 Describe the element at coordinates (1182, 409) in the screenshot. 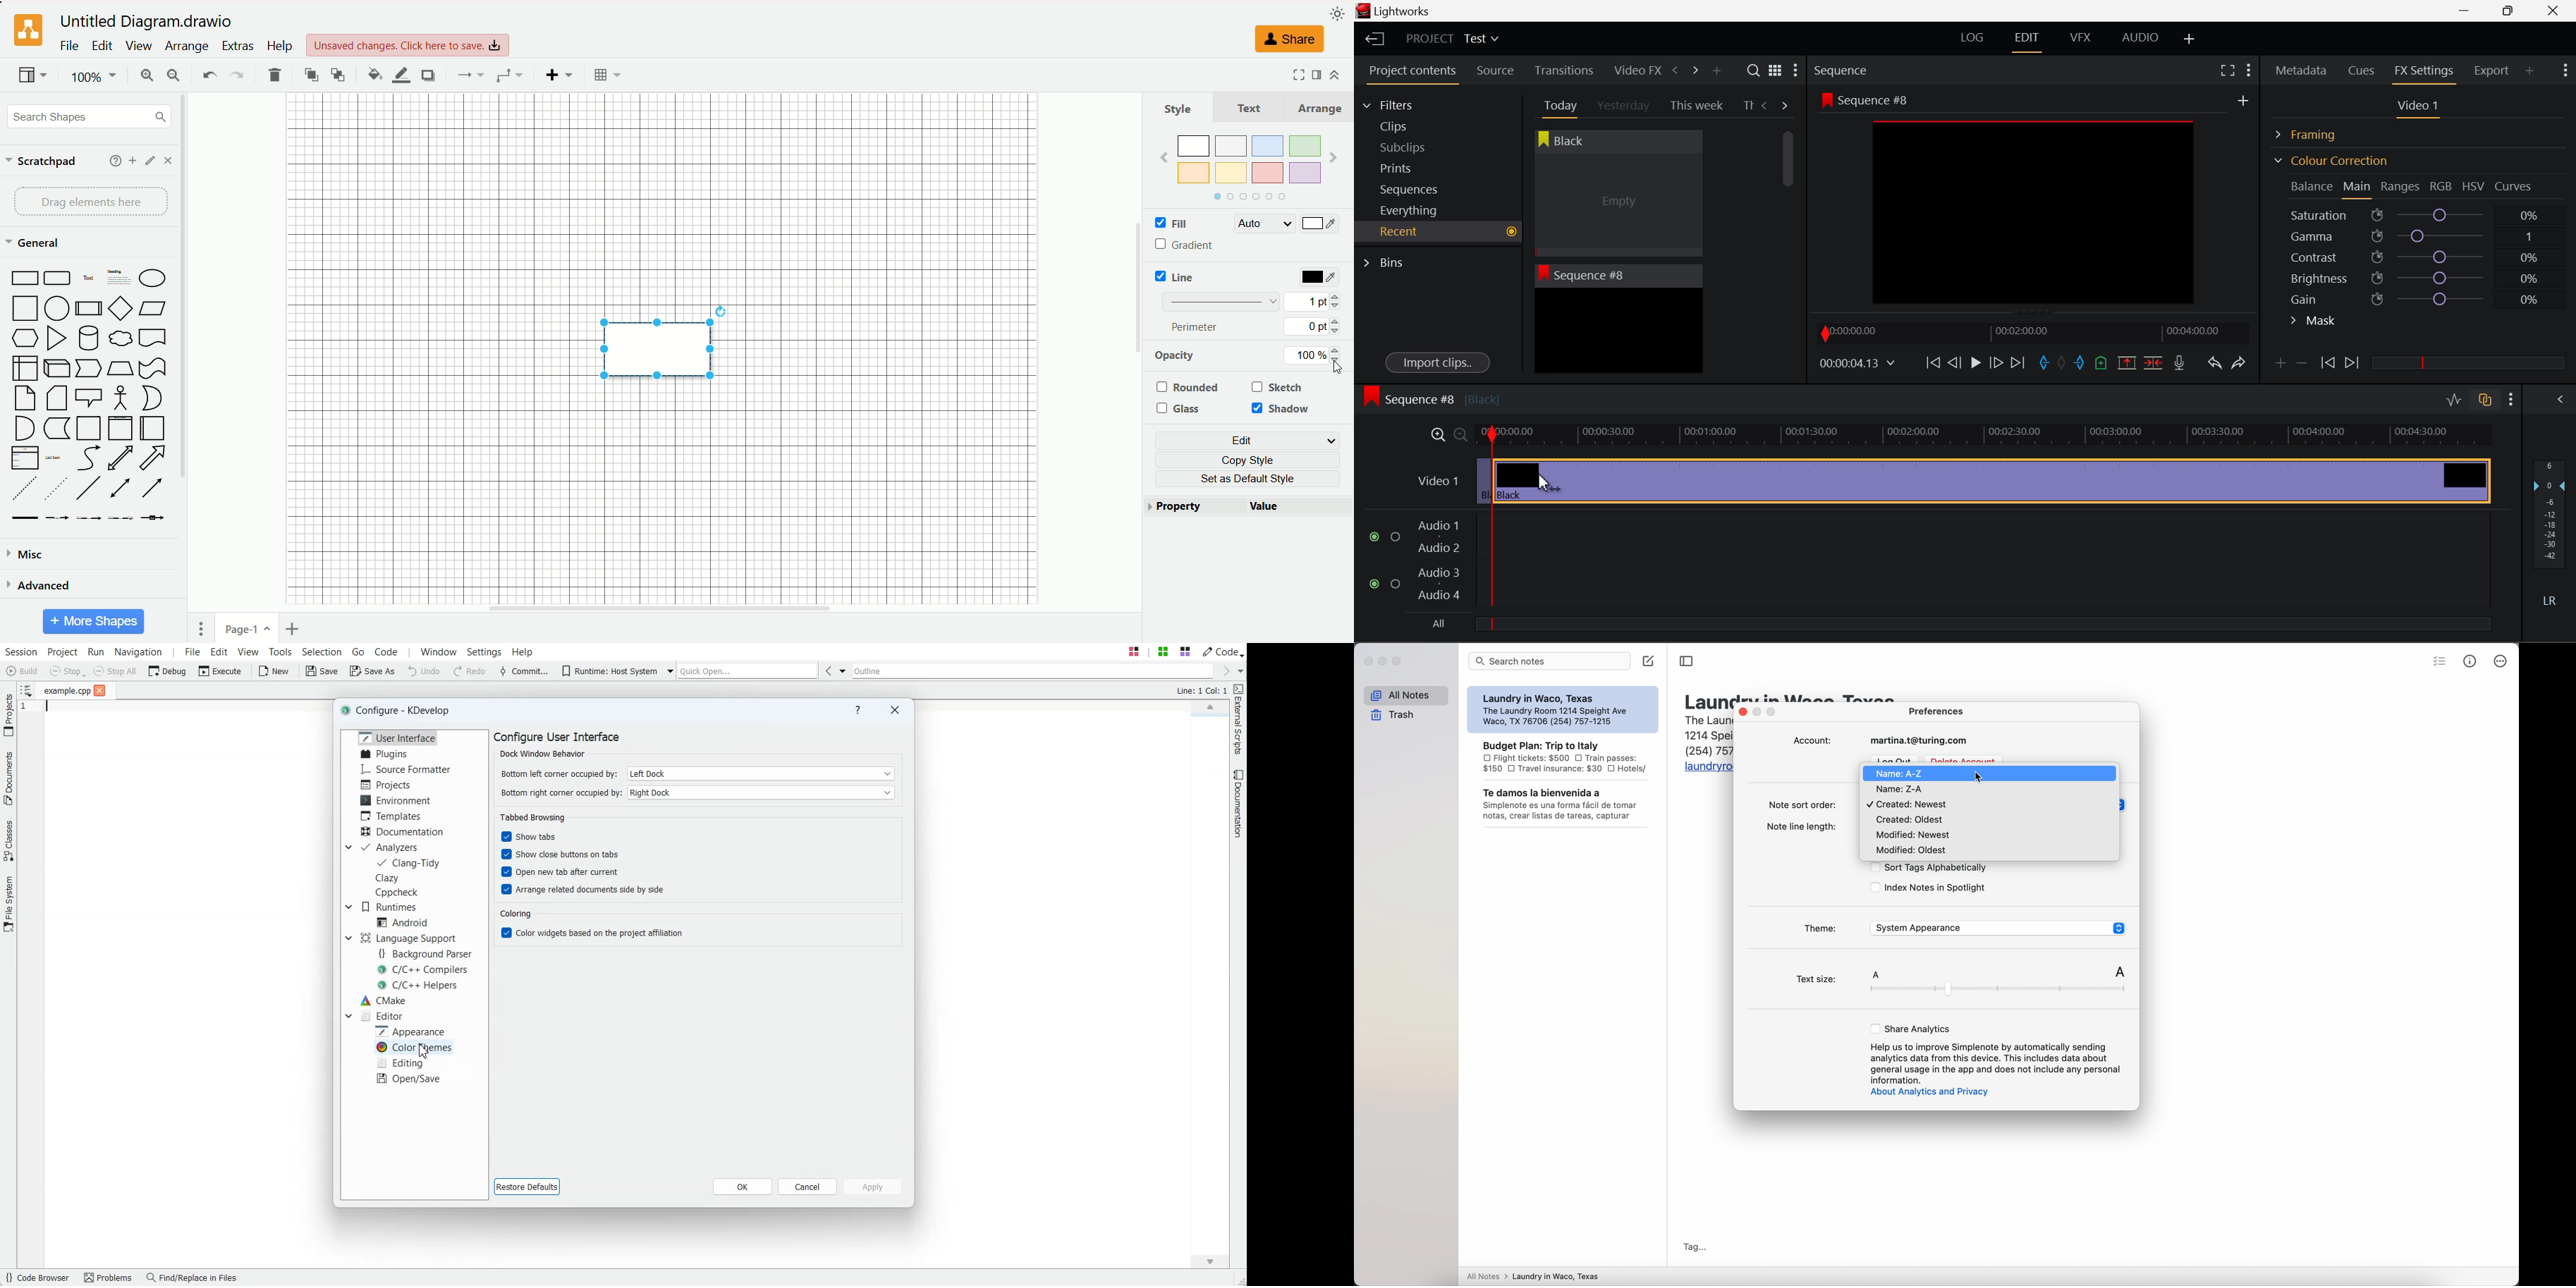

I see `glass` at that location.